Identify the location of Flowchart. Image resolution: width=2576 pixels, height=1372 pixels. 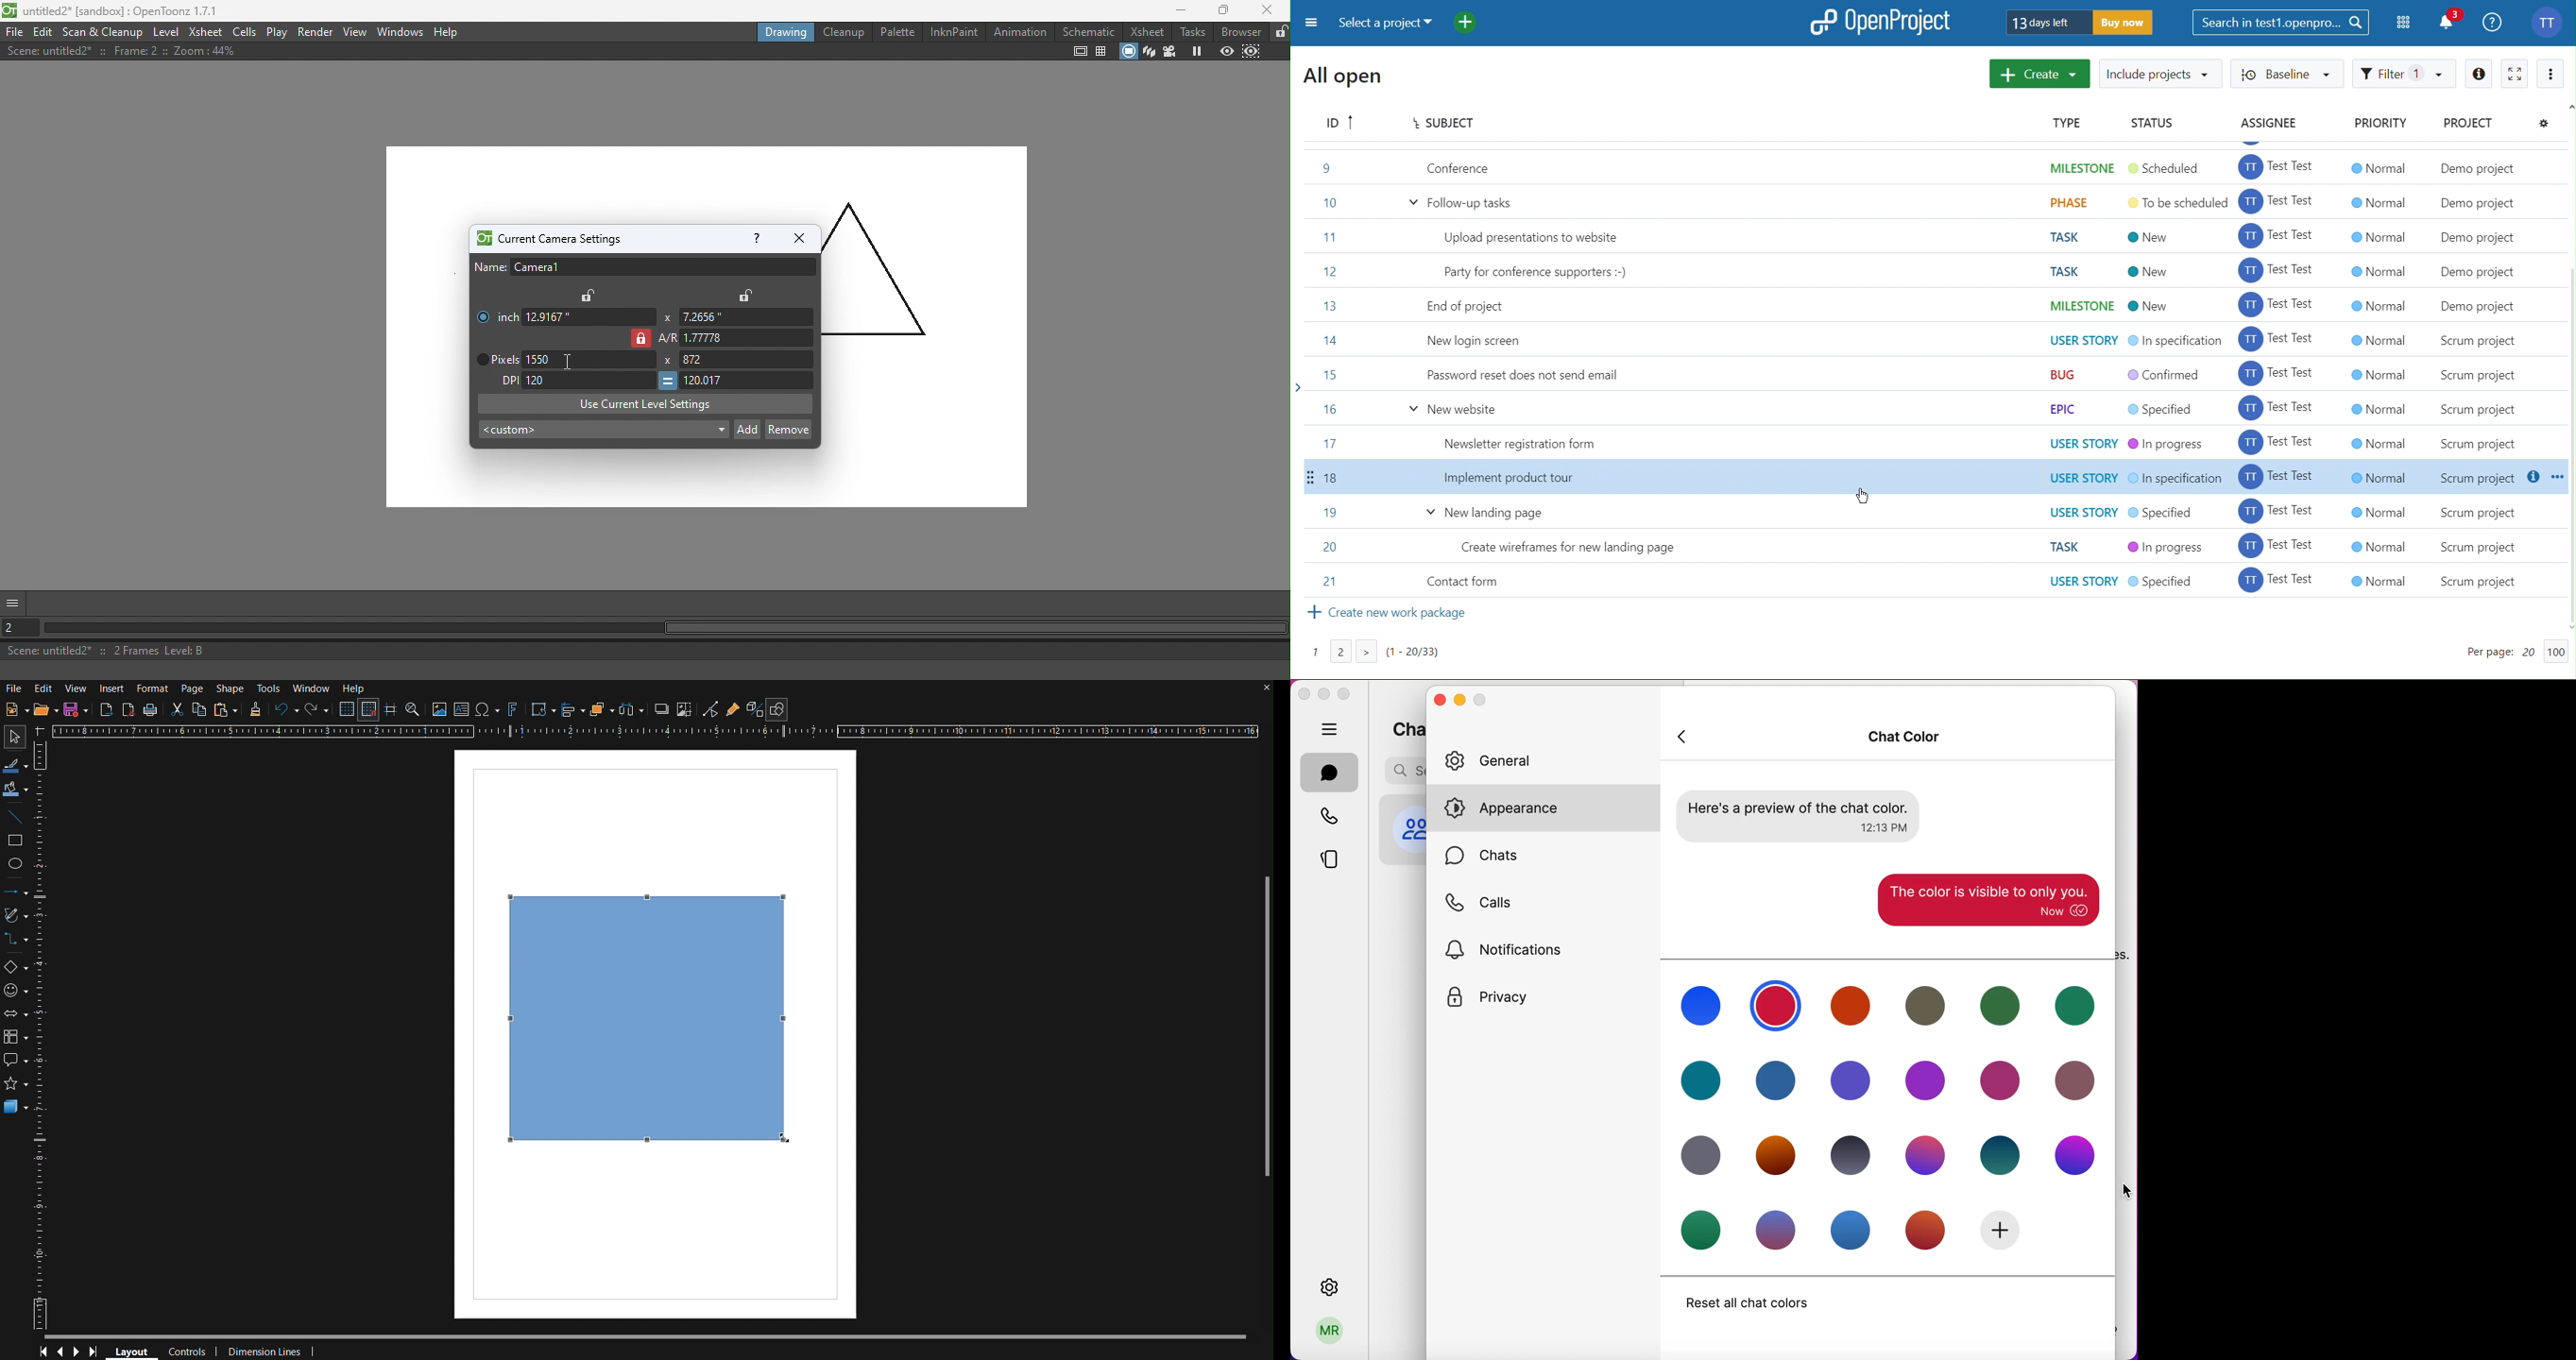
(17, 1039).